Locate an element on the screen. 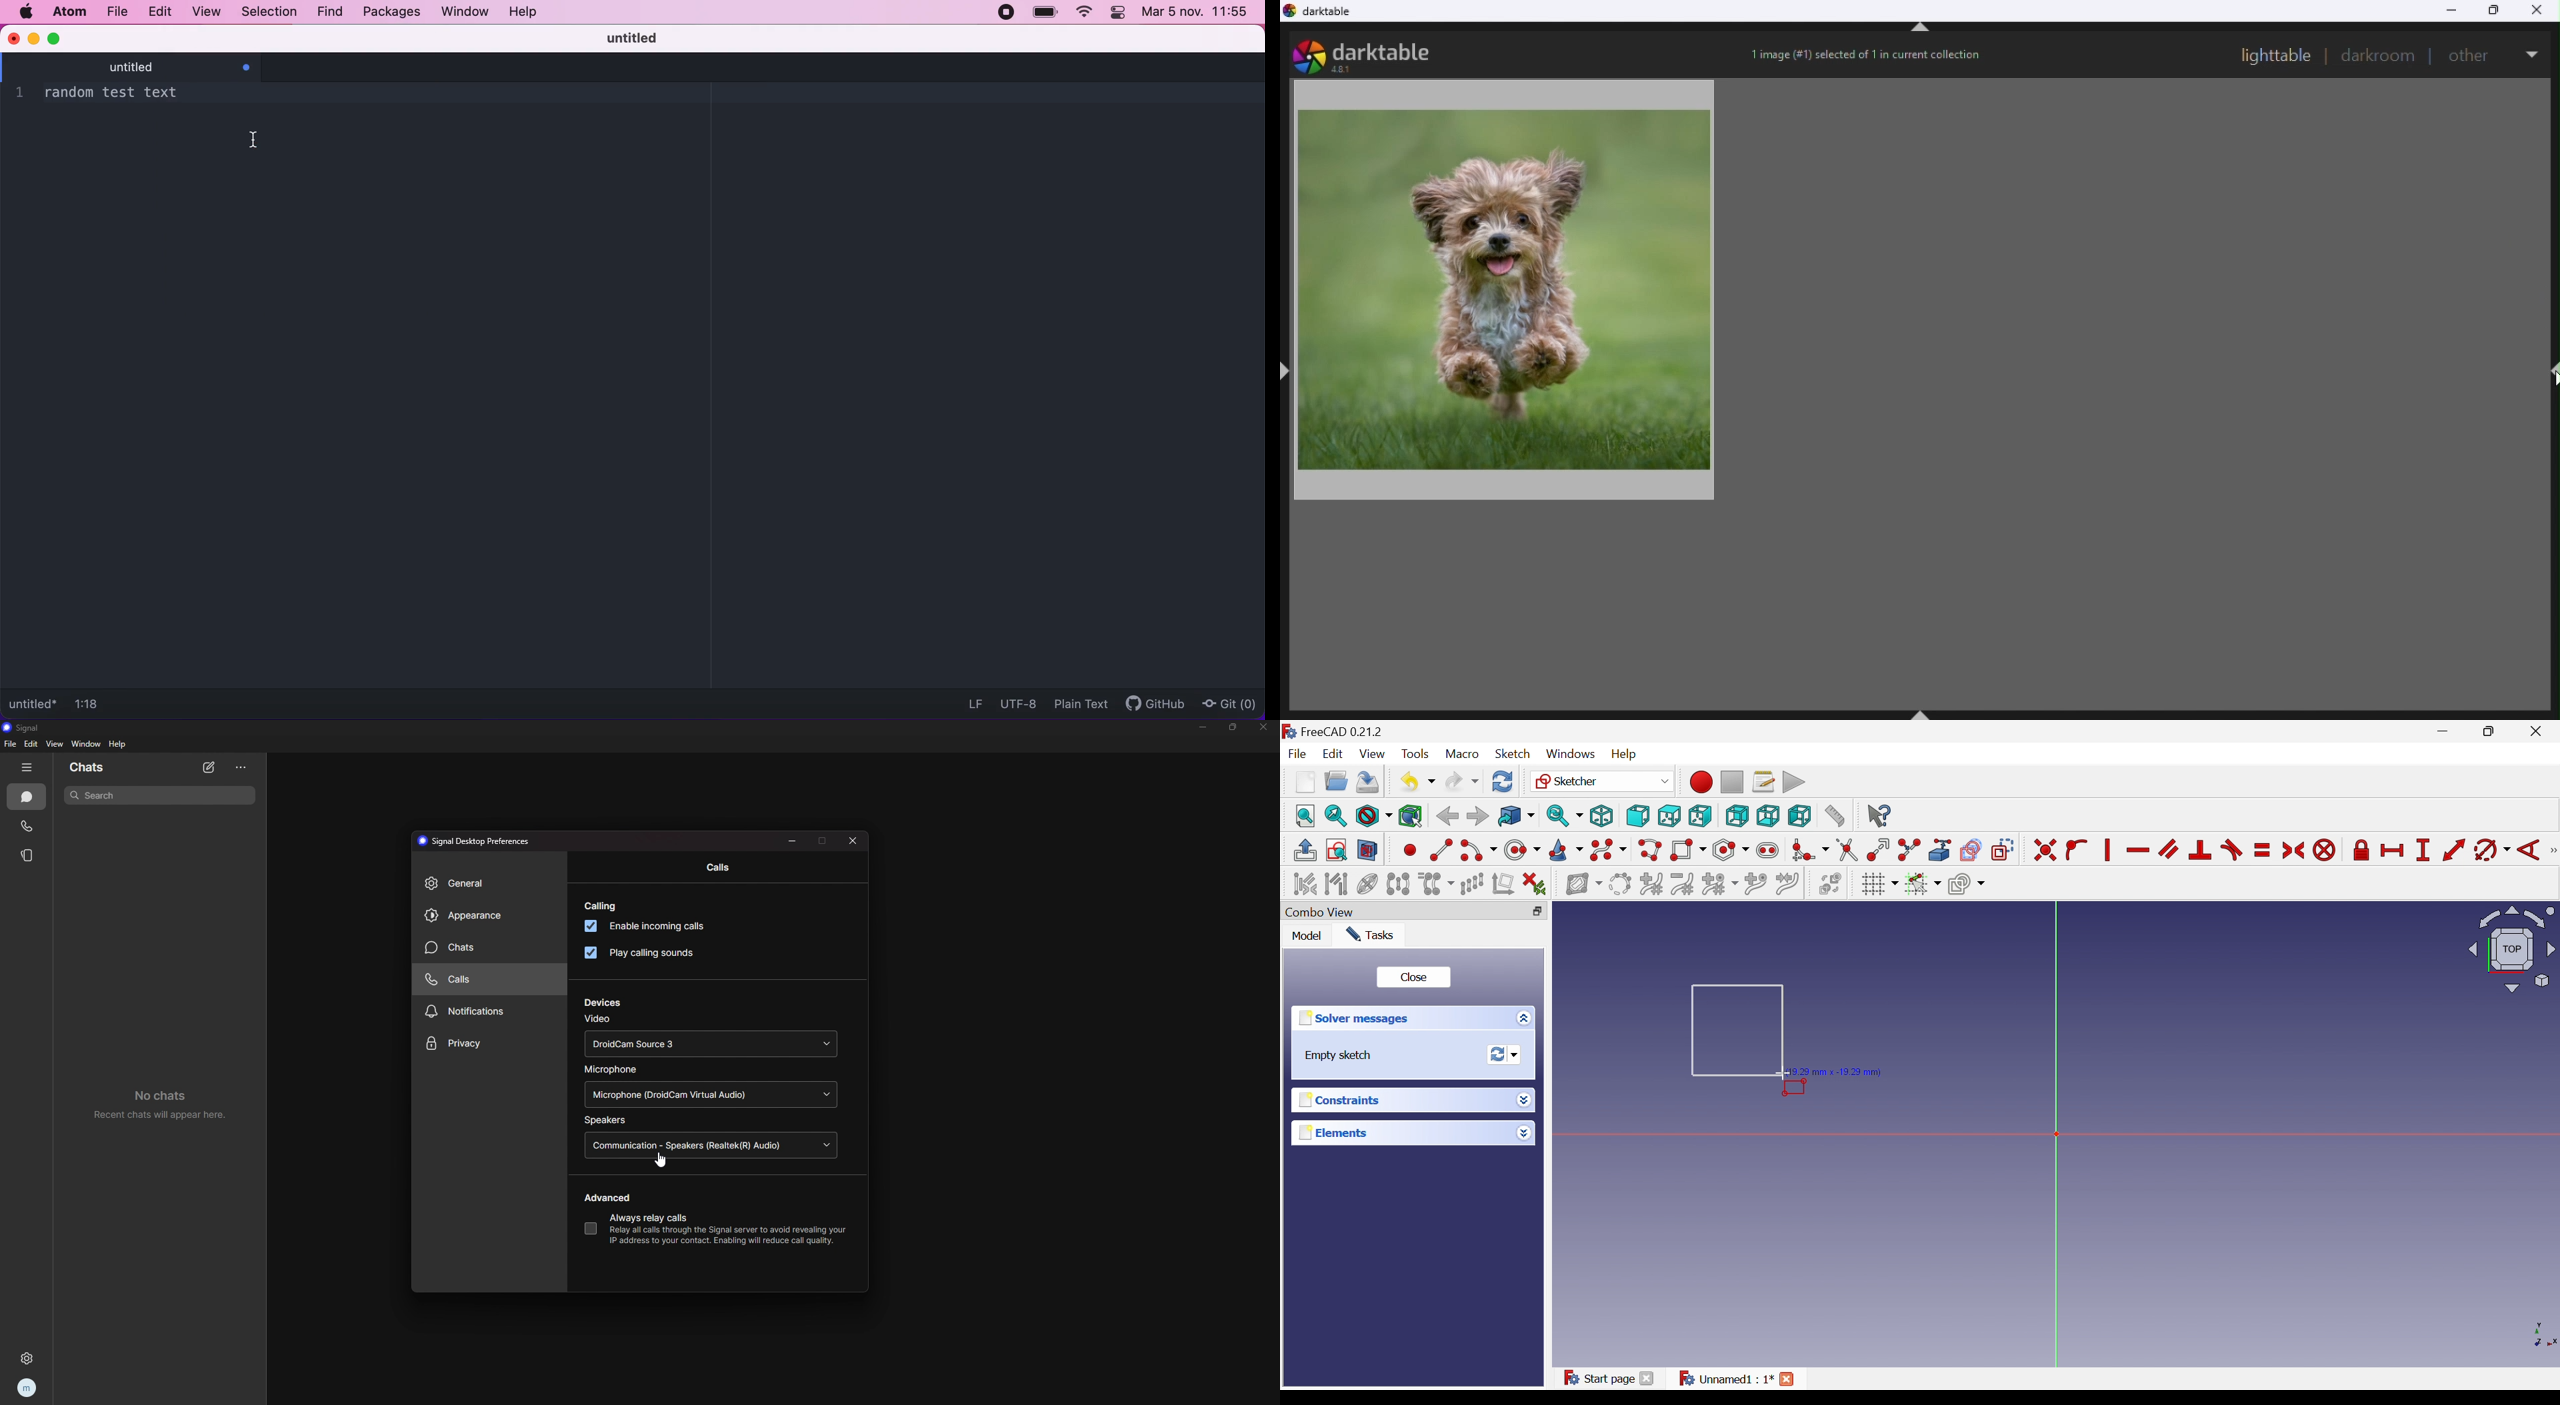 This screenshot has height=1428, width=2576.  is located at coordinates (1535, 885).